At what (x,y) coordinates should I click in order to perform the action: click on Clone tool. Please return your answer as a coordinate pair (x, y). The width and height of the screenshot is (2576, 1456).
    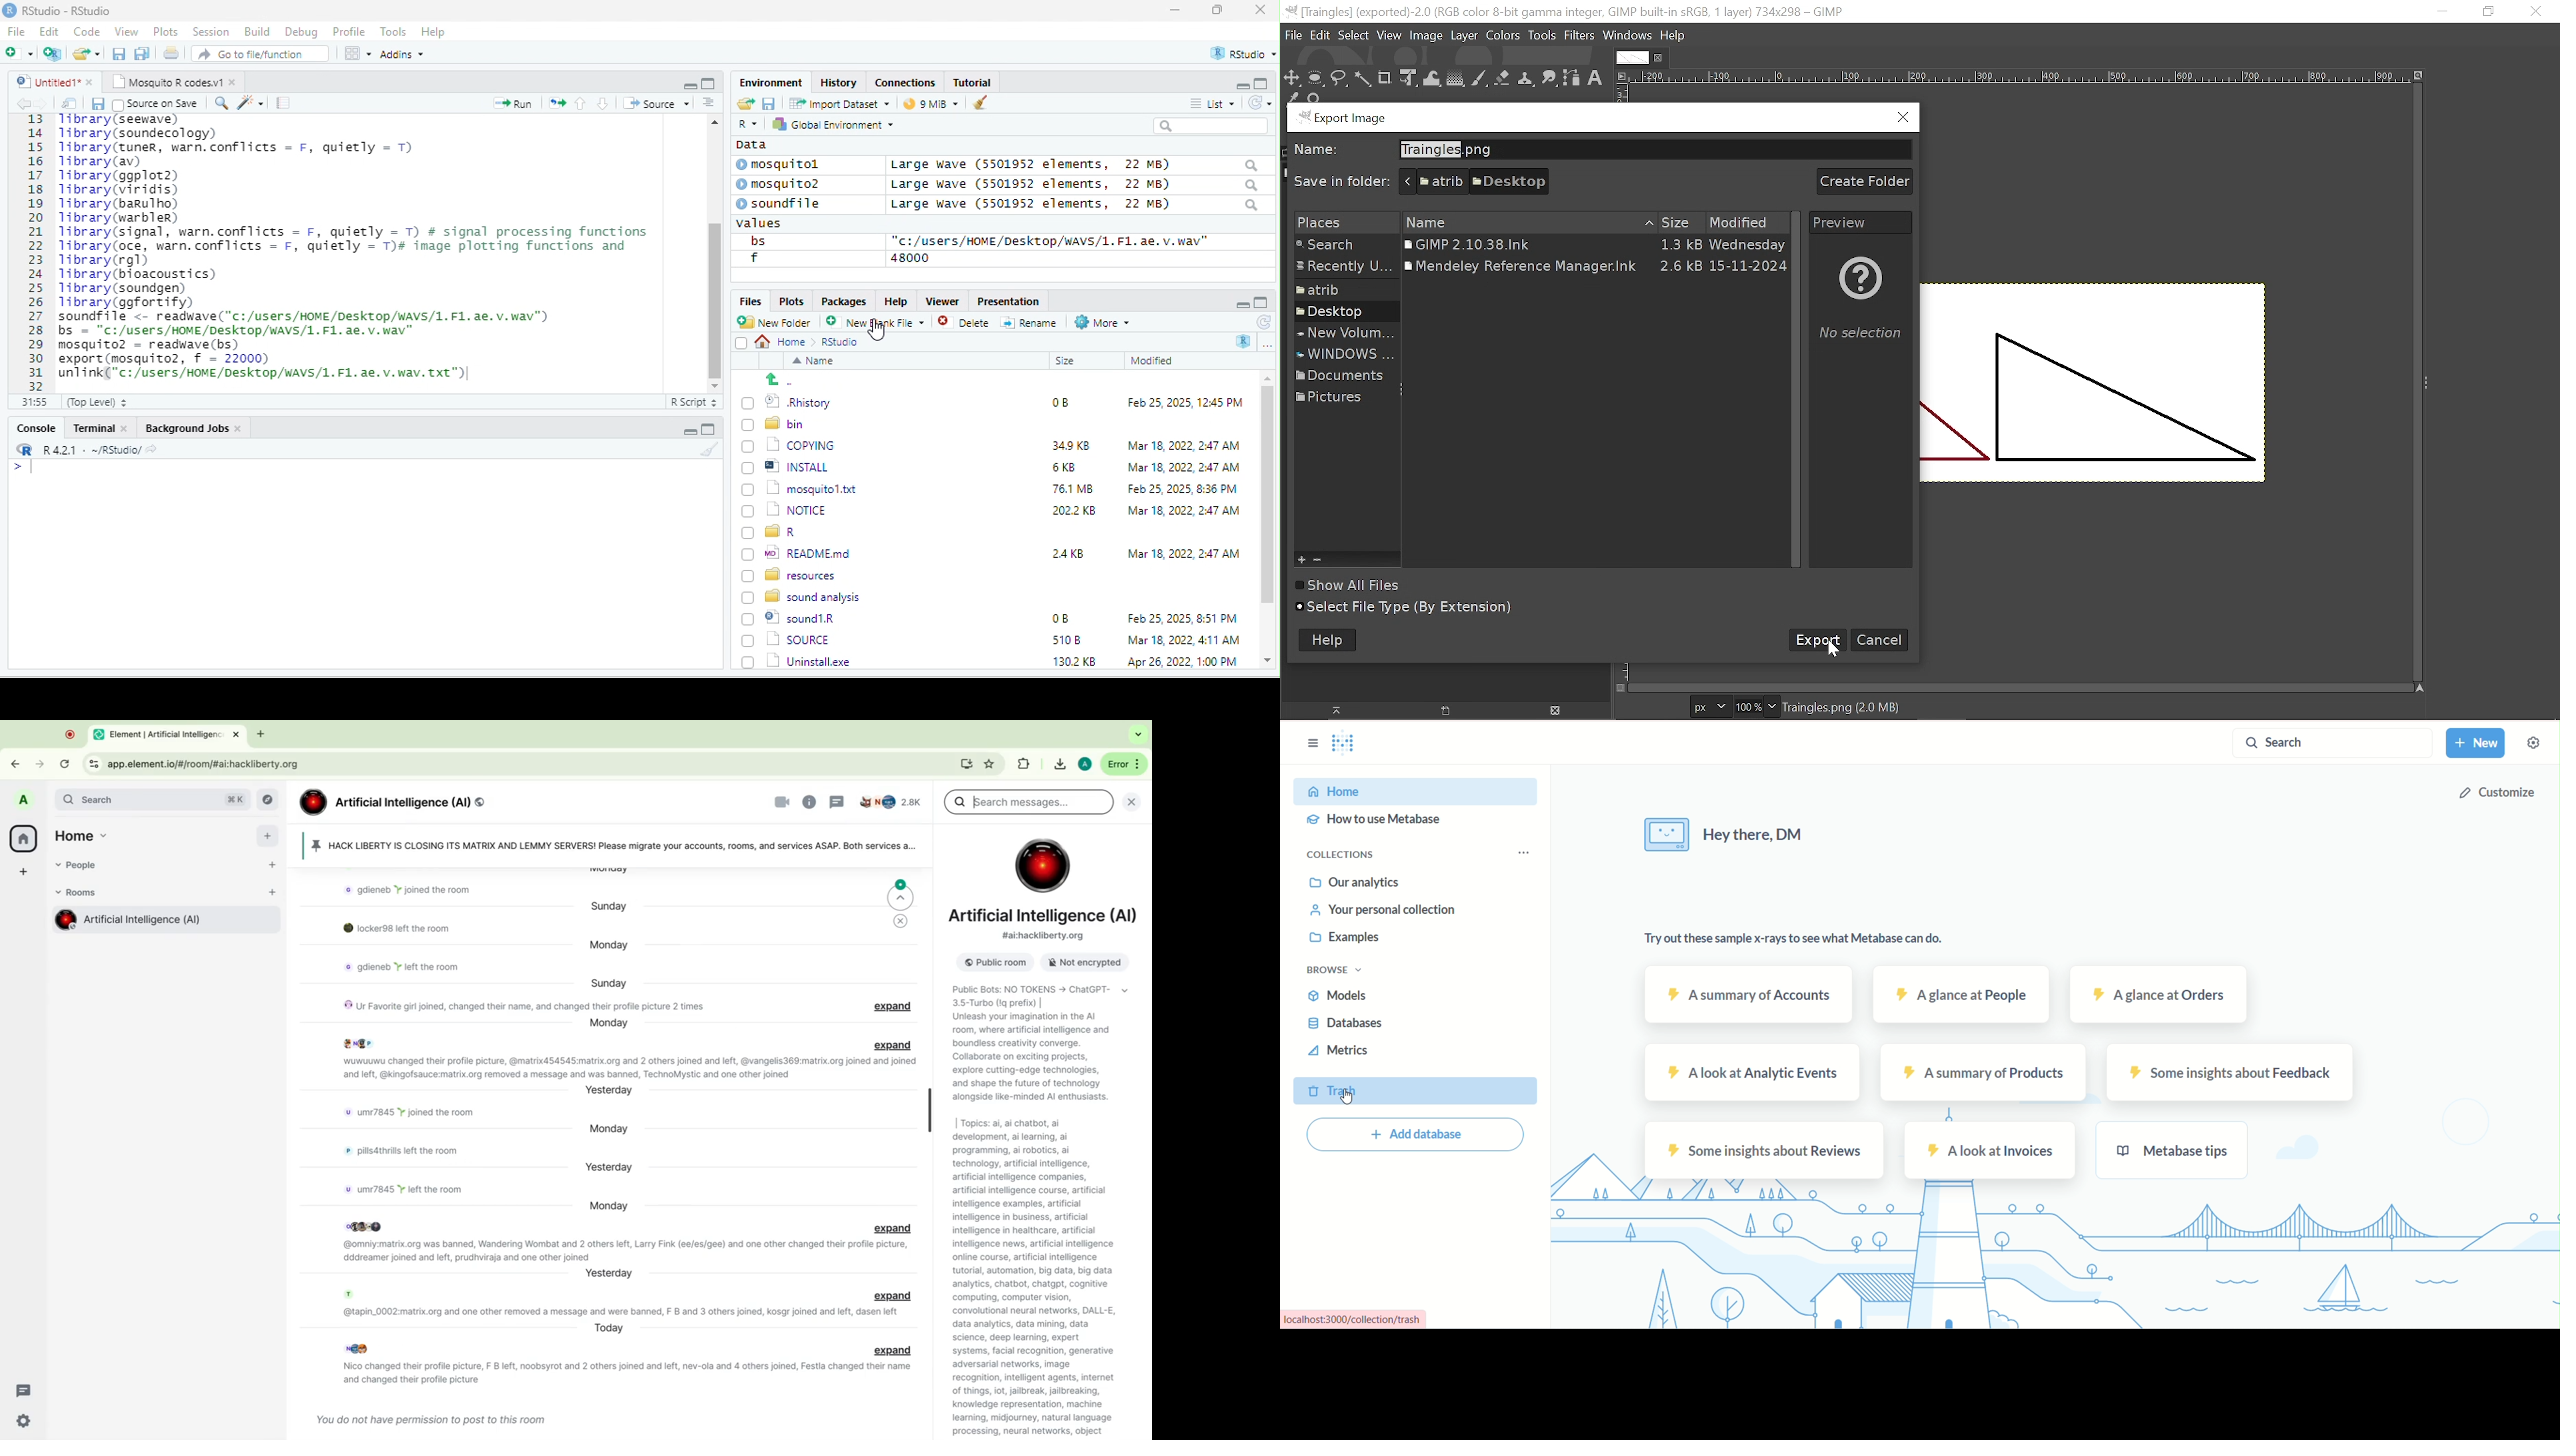
    Looking at the image, I should click on (1526, 79).